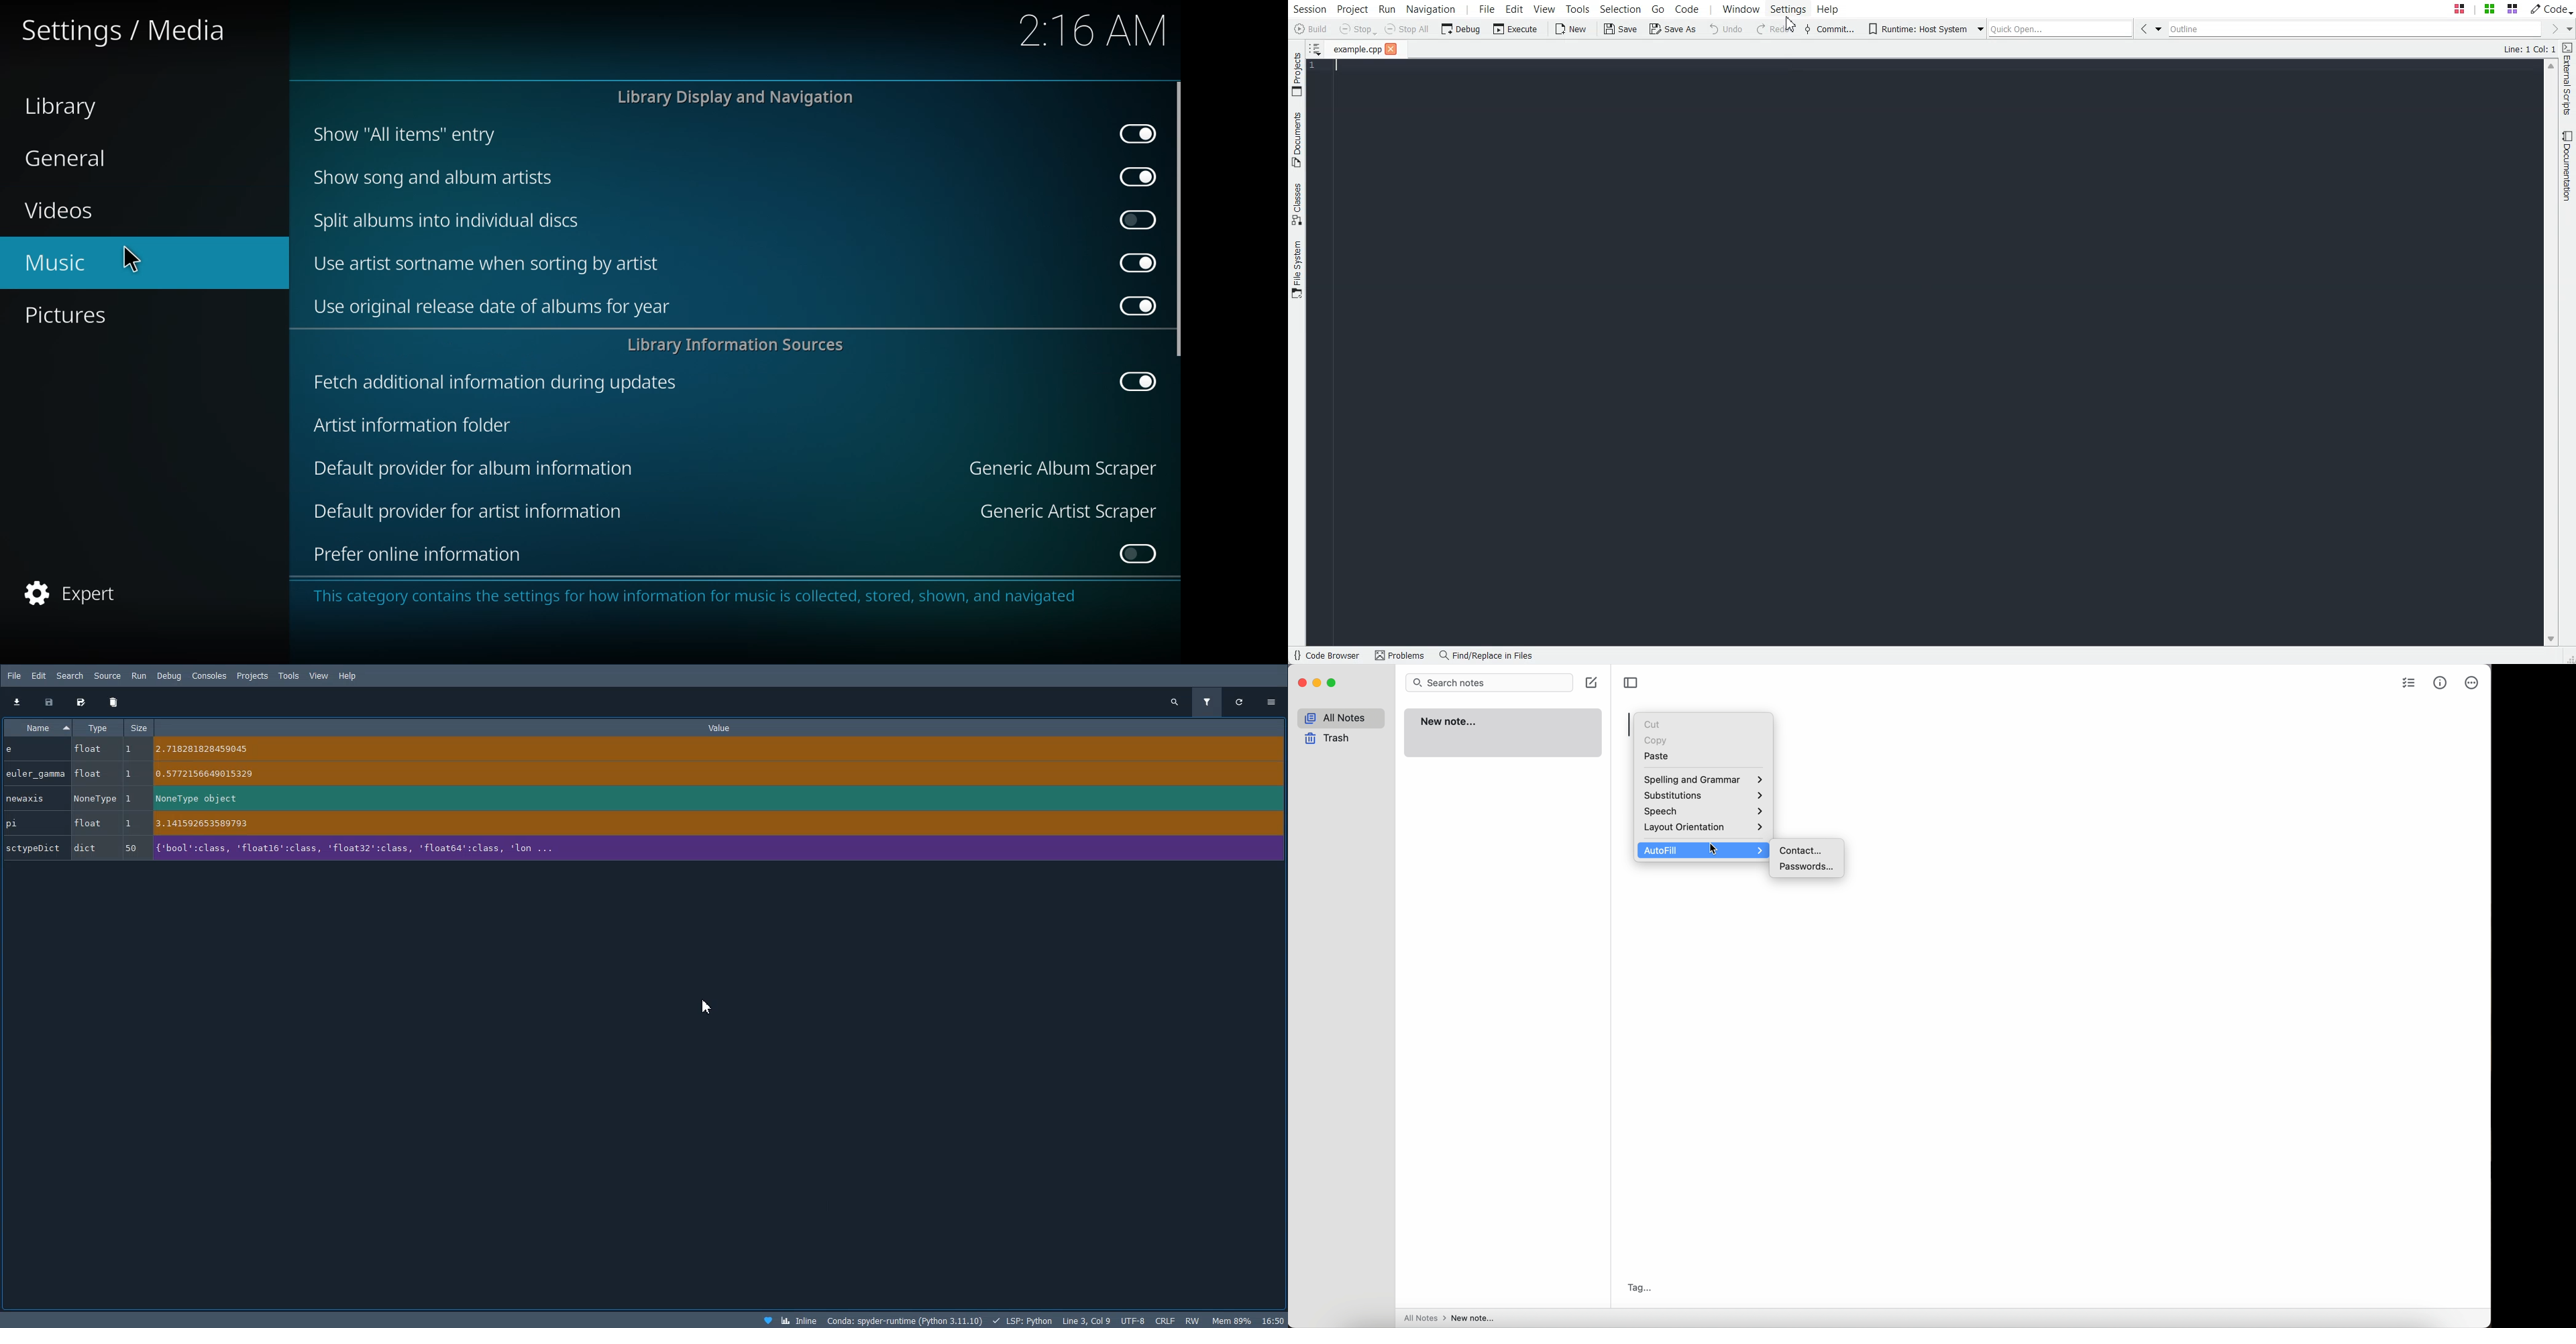  Describe the element at coordinates (11, 749) in the screenshot. I see `e` at that location.